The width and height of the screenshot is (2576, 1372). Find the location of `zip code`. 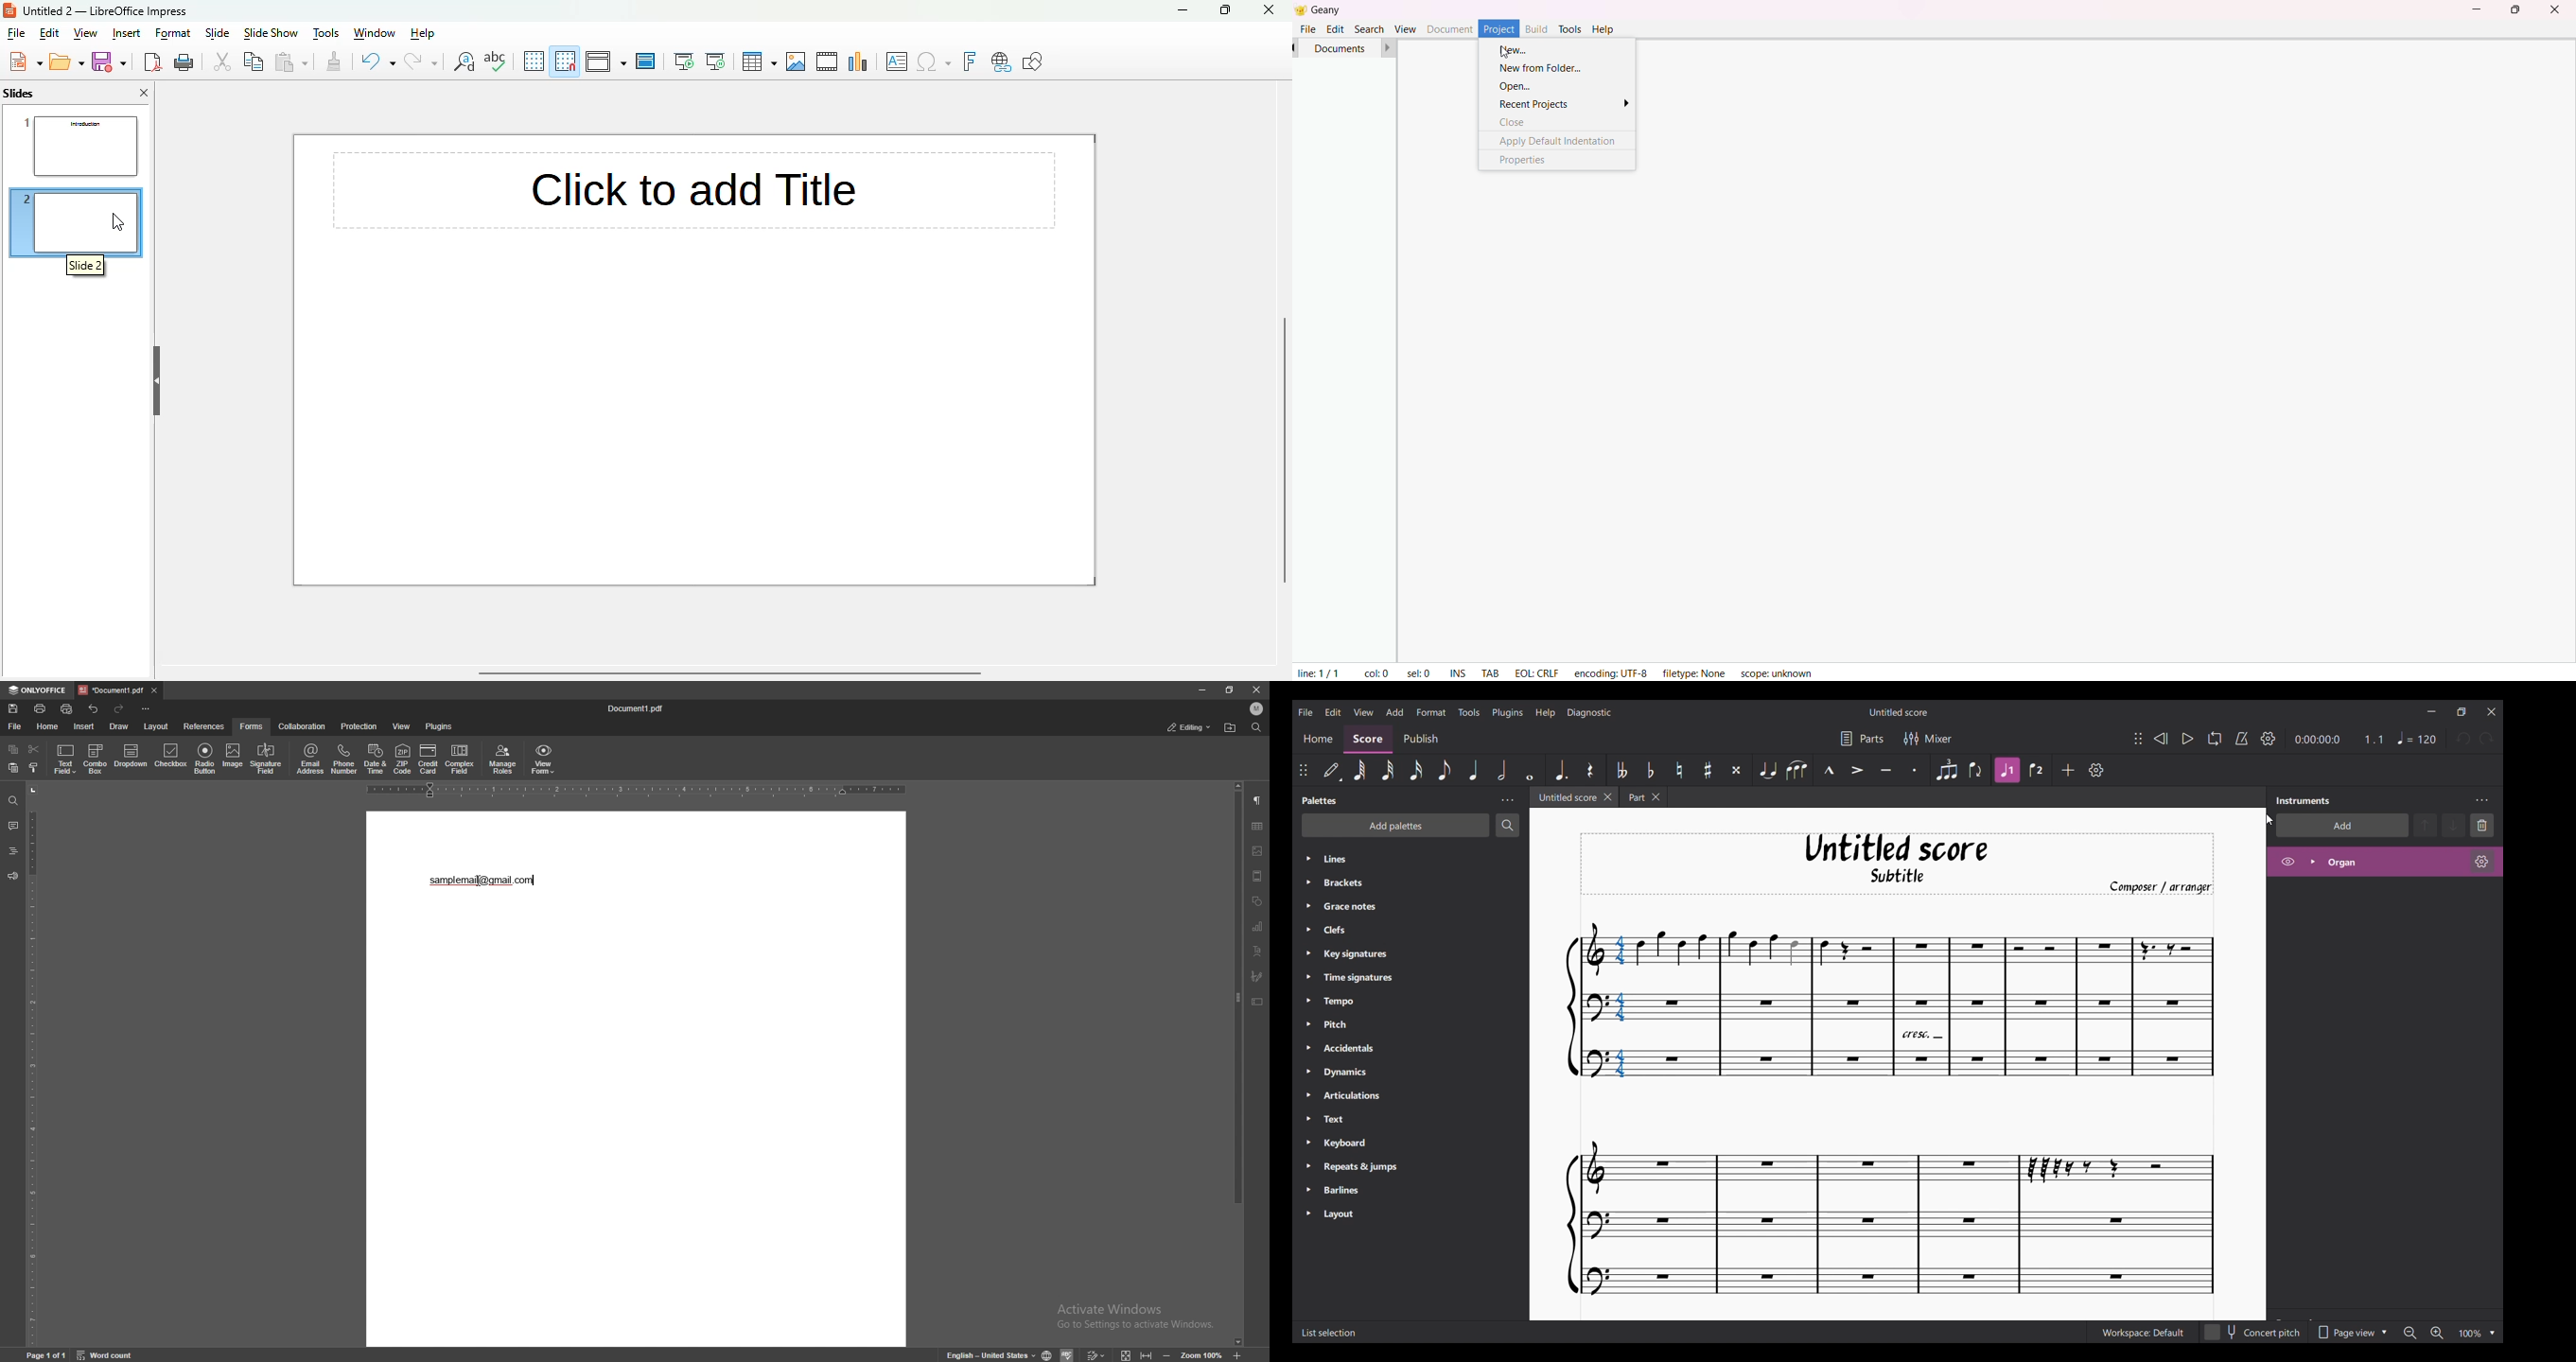

zip code is located at coordinates (403, 760).